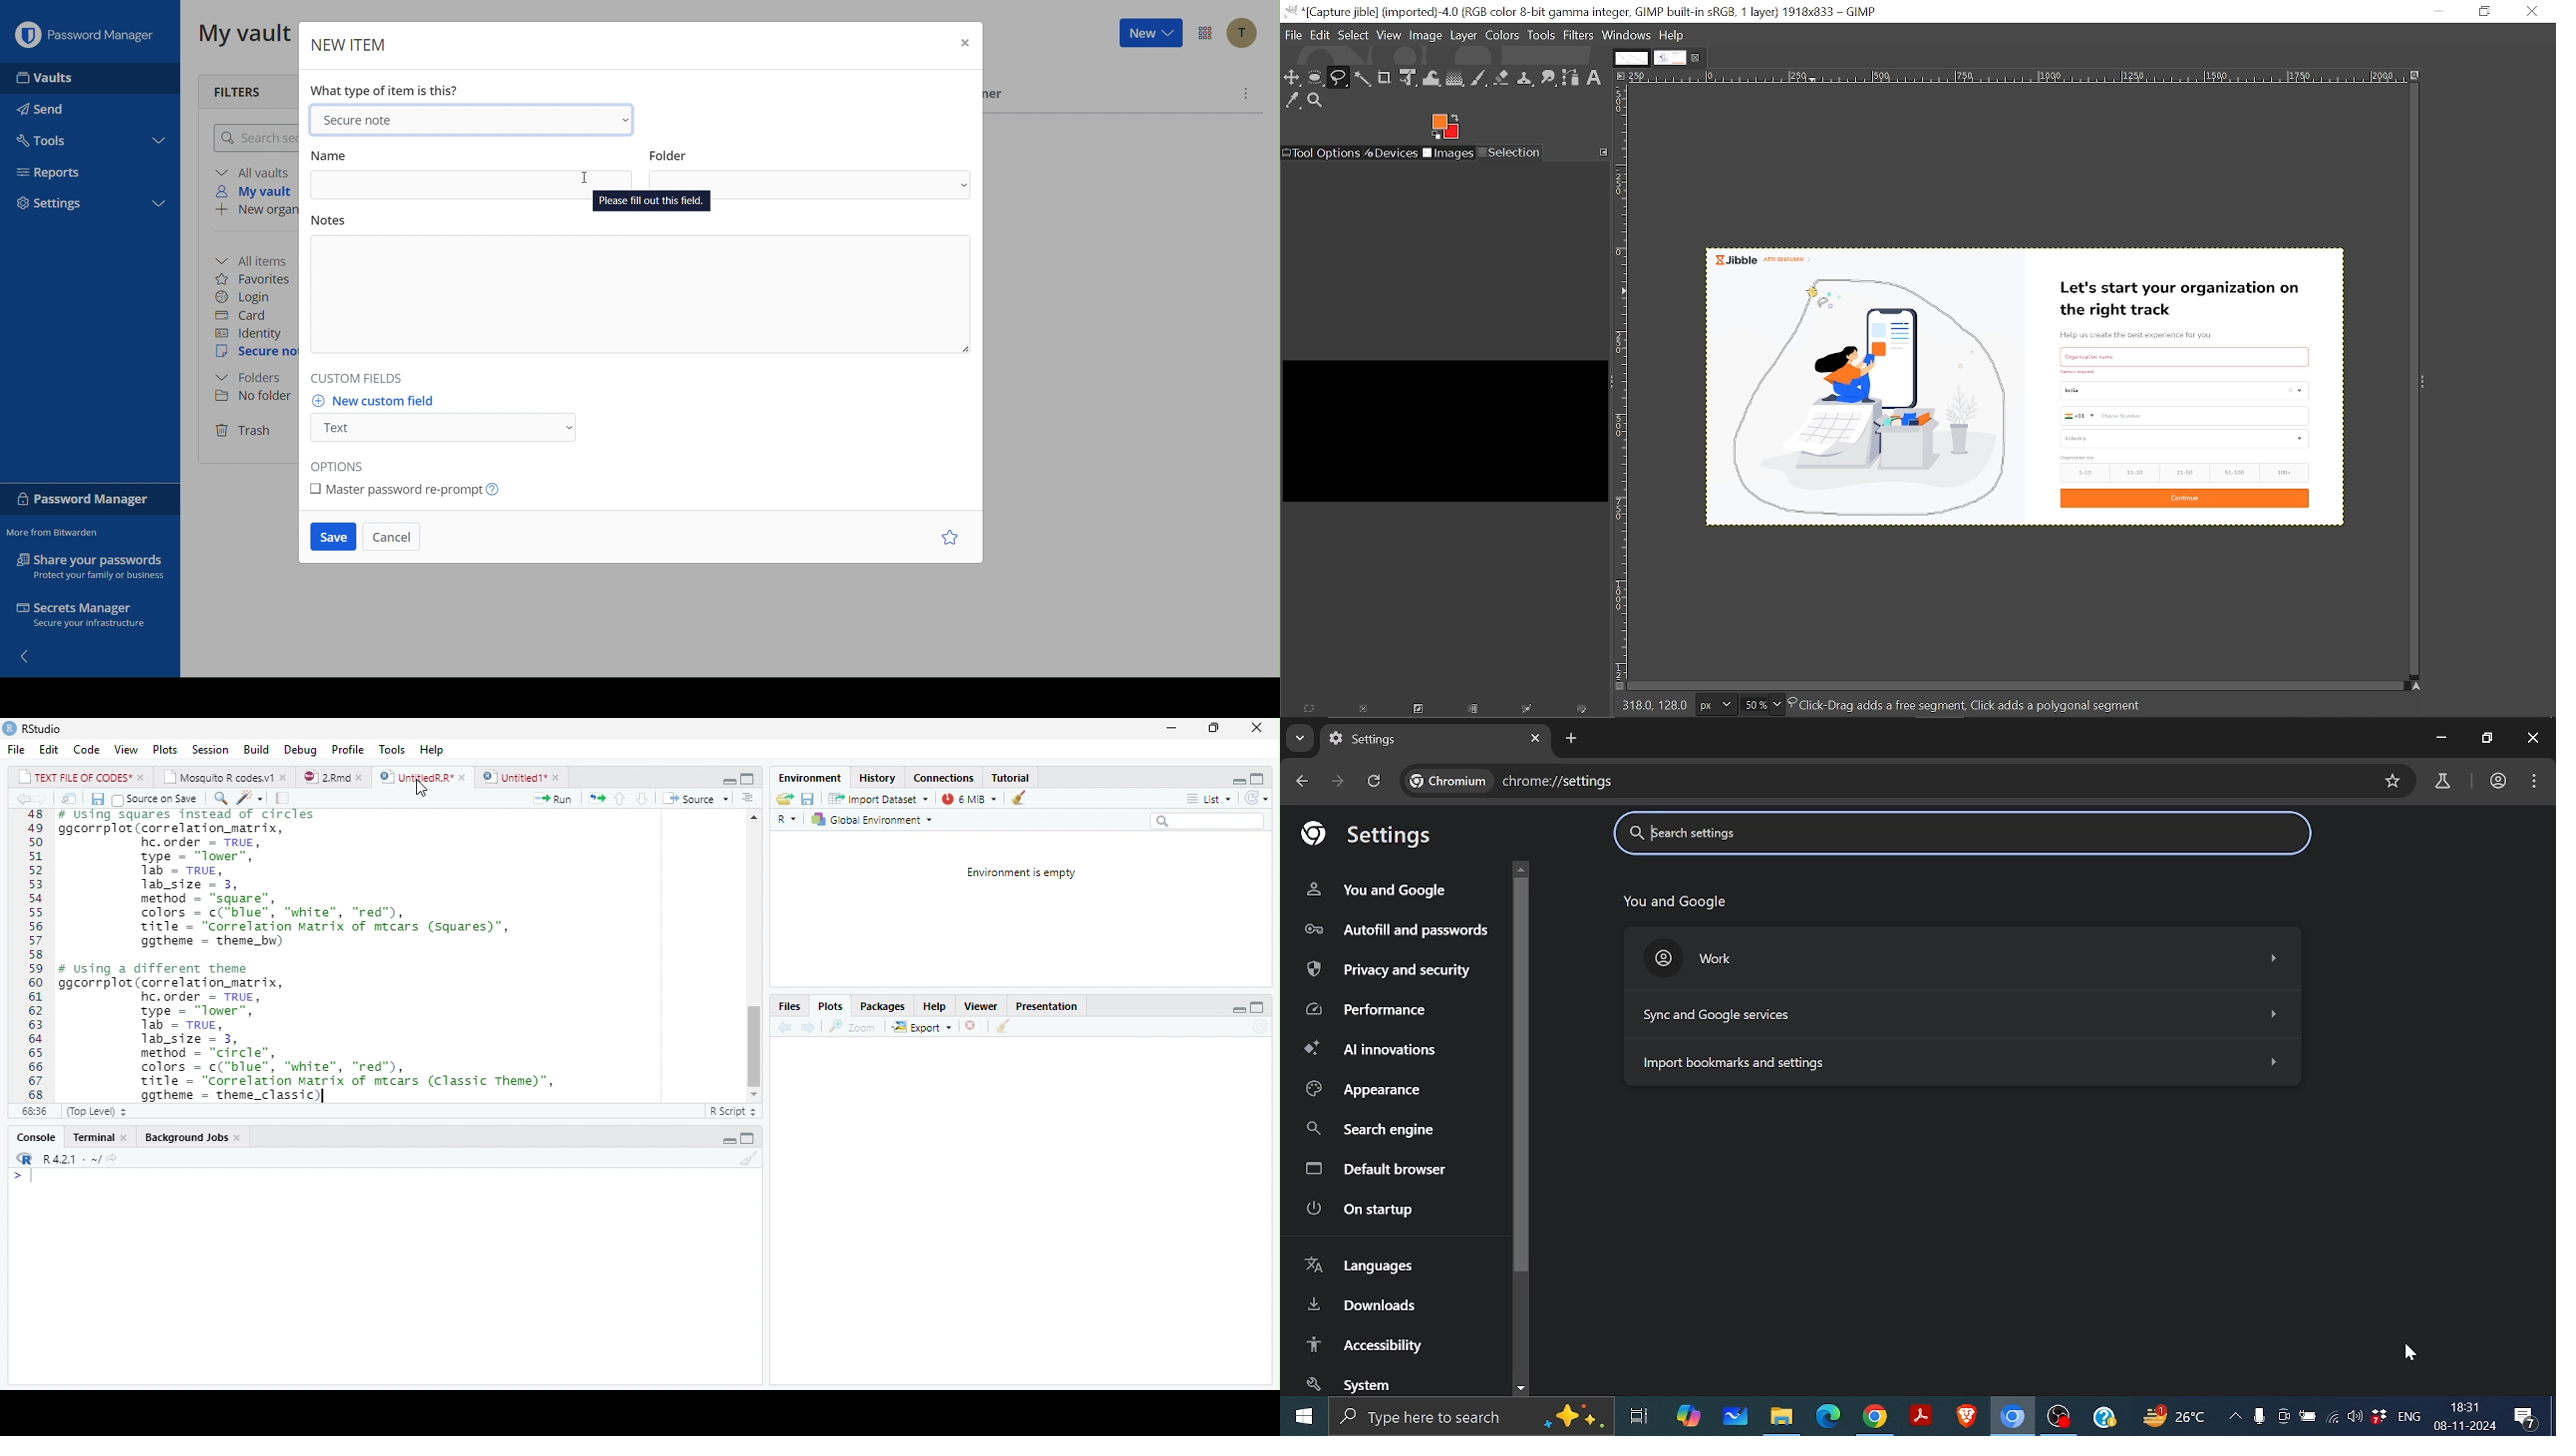 This screenshot has width=2576, height=1456. What do you see at coordinates (391, 748) in the screenshot?
I see `Tools` at bounding box center [391, 748].